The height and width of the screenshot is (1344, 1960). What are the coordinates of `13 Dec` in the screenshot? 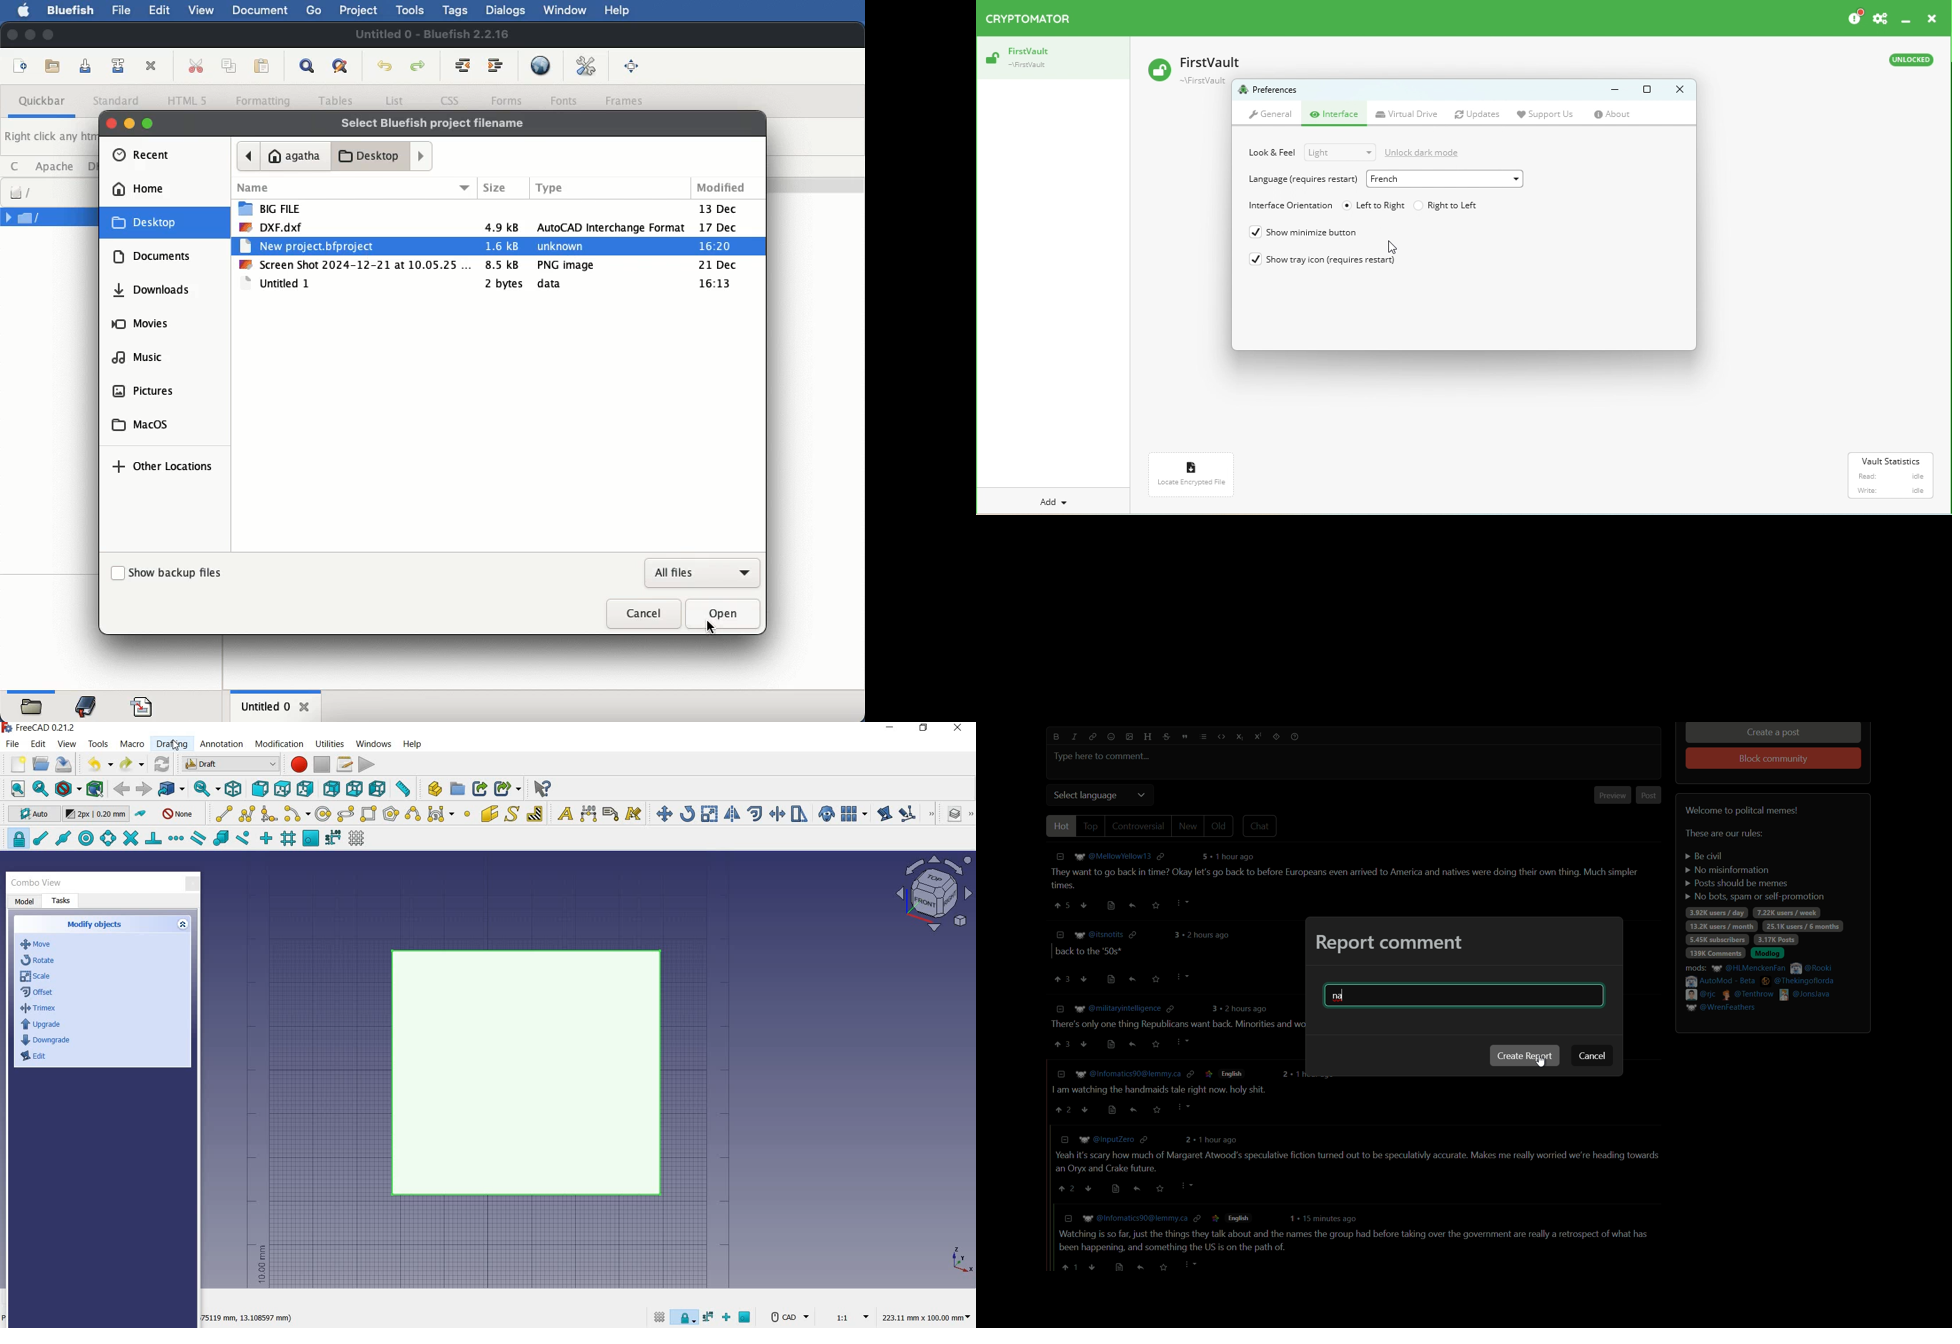 It's located at (716, 207).